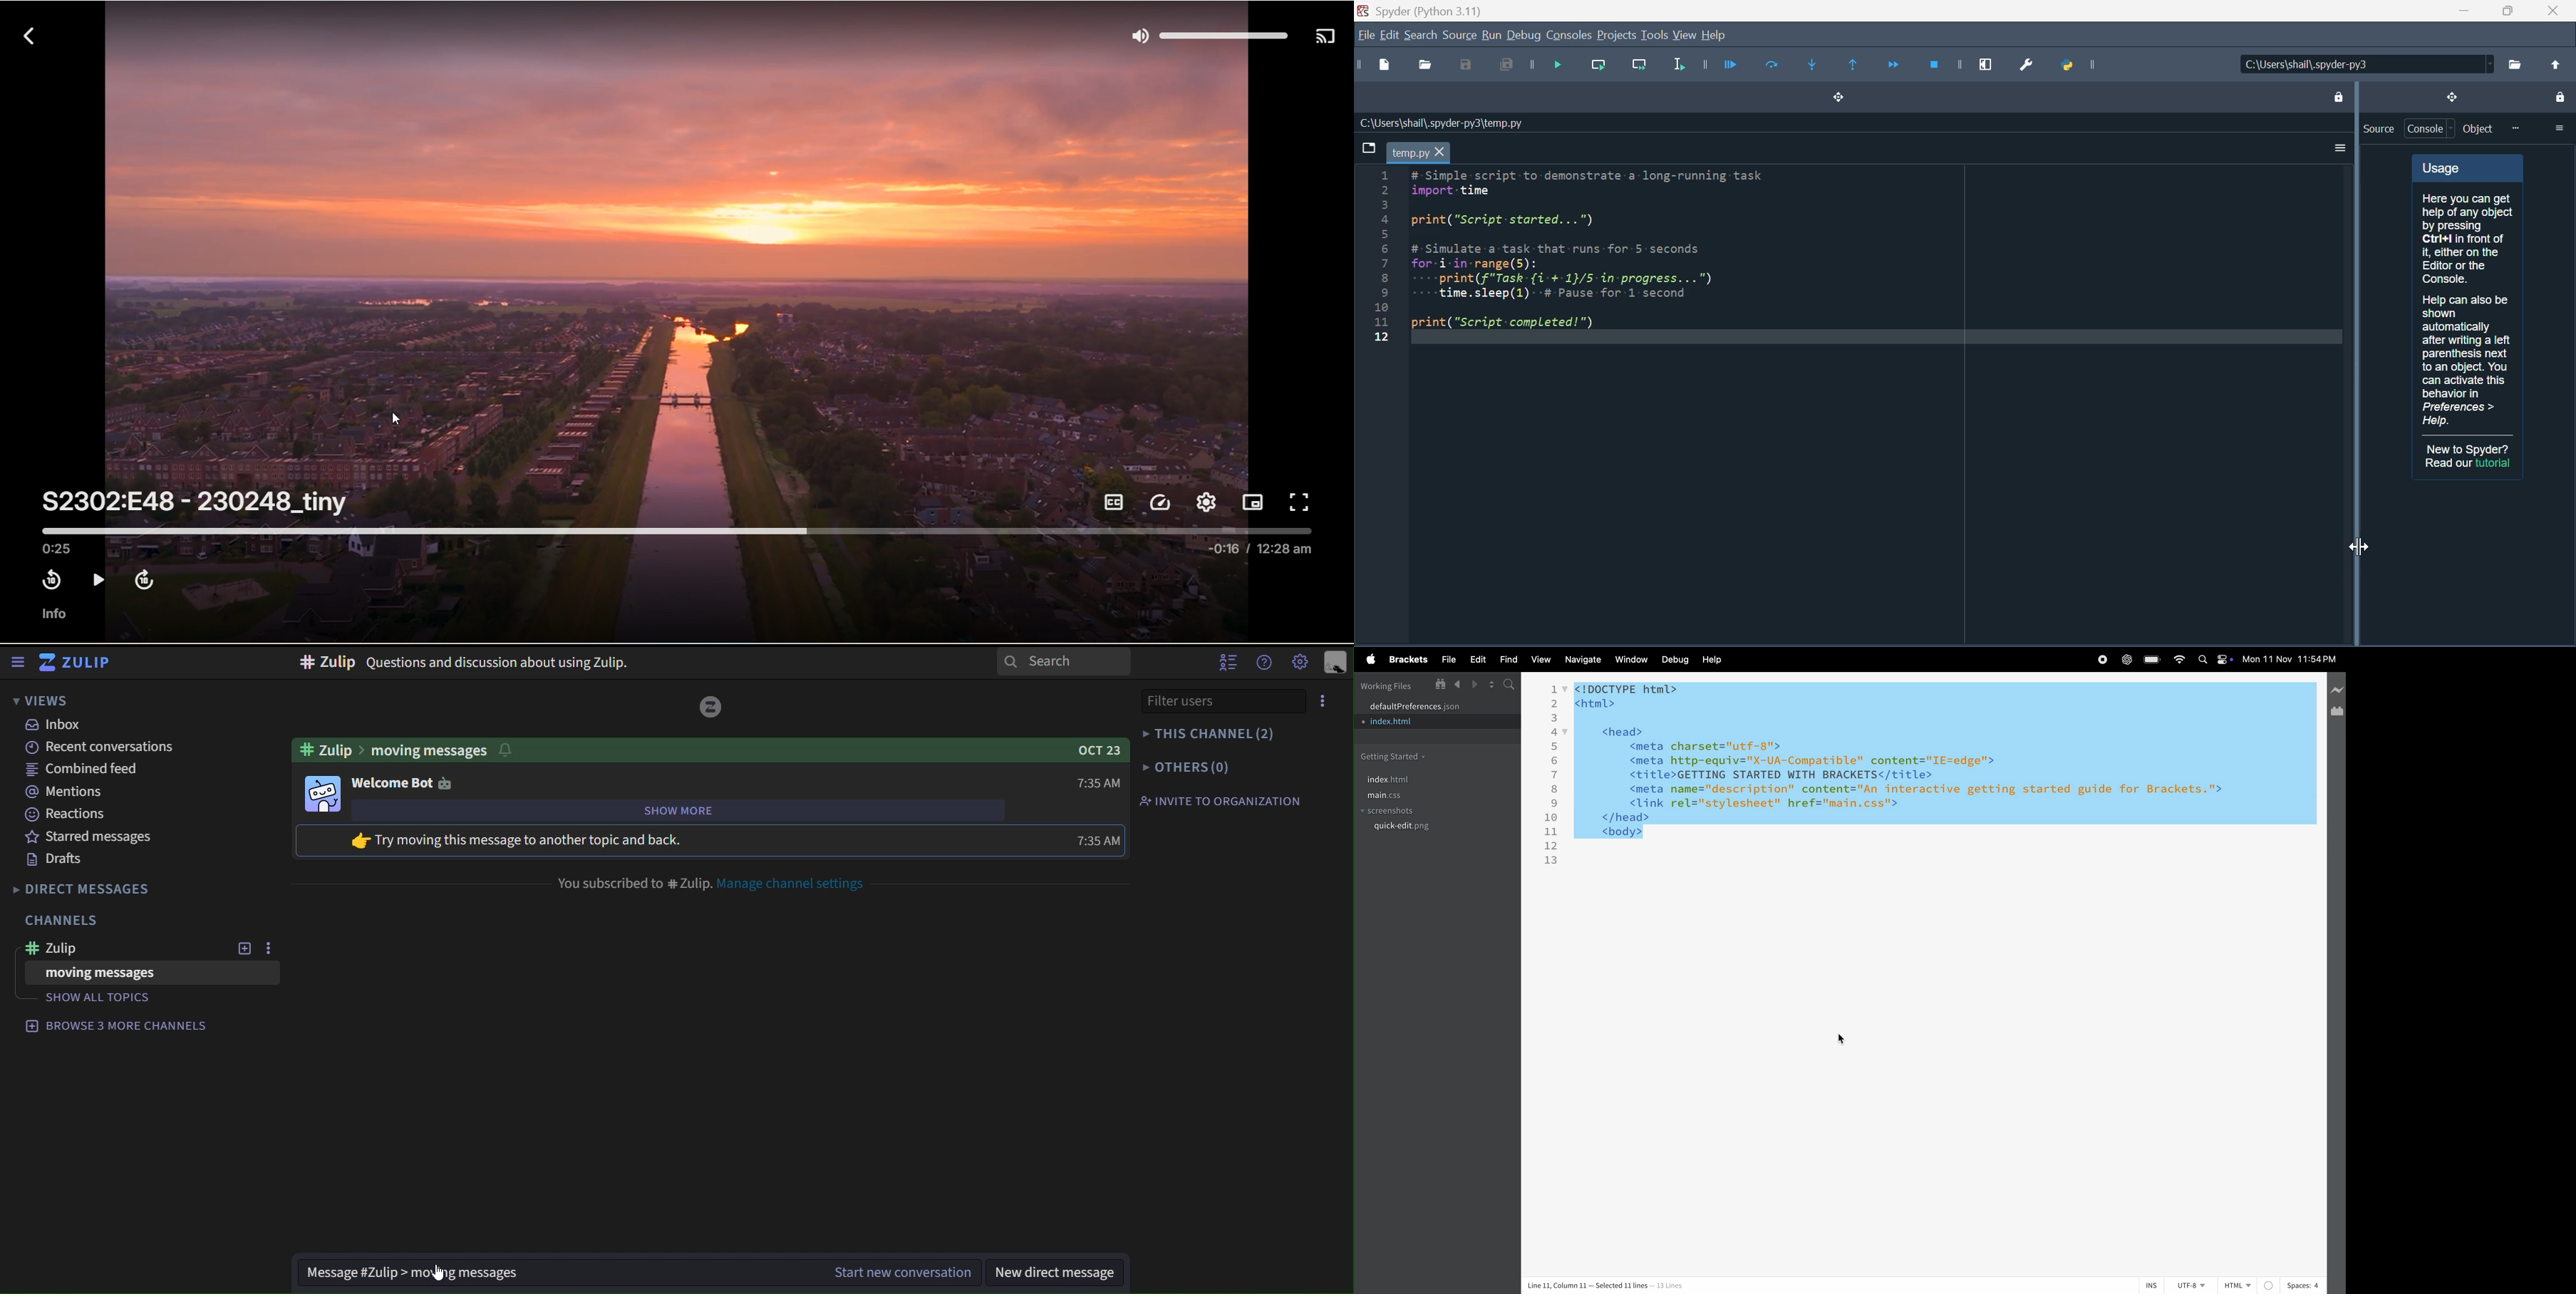  I want to click on Close, so click(2552, 11).